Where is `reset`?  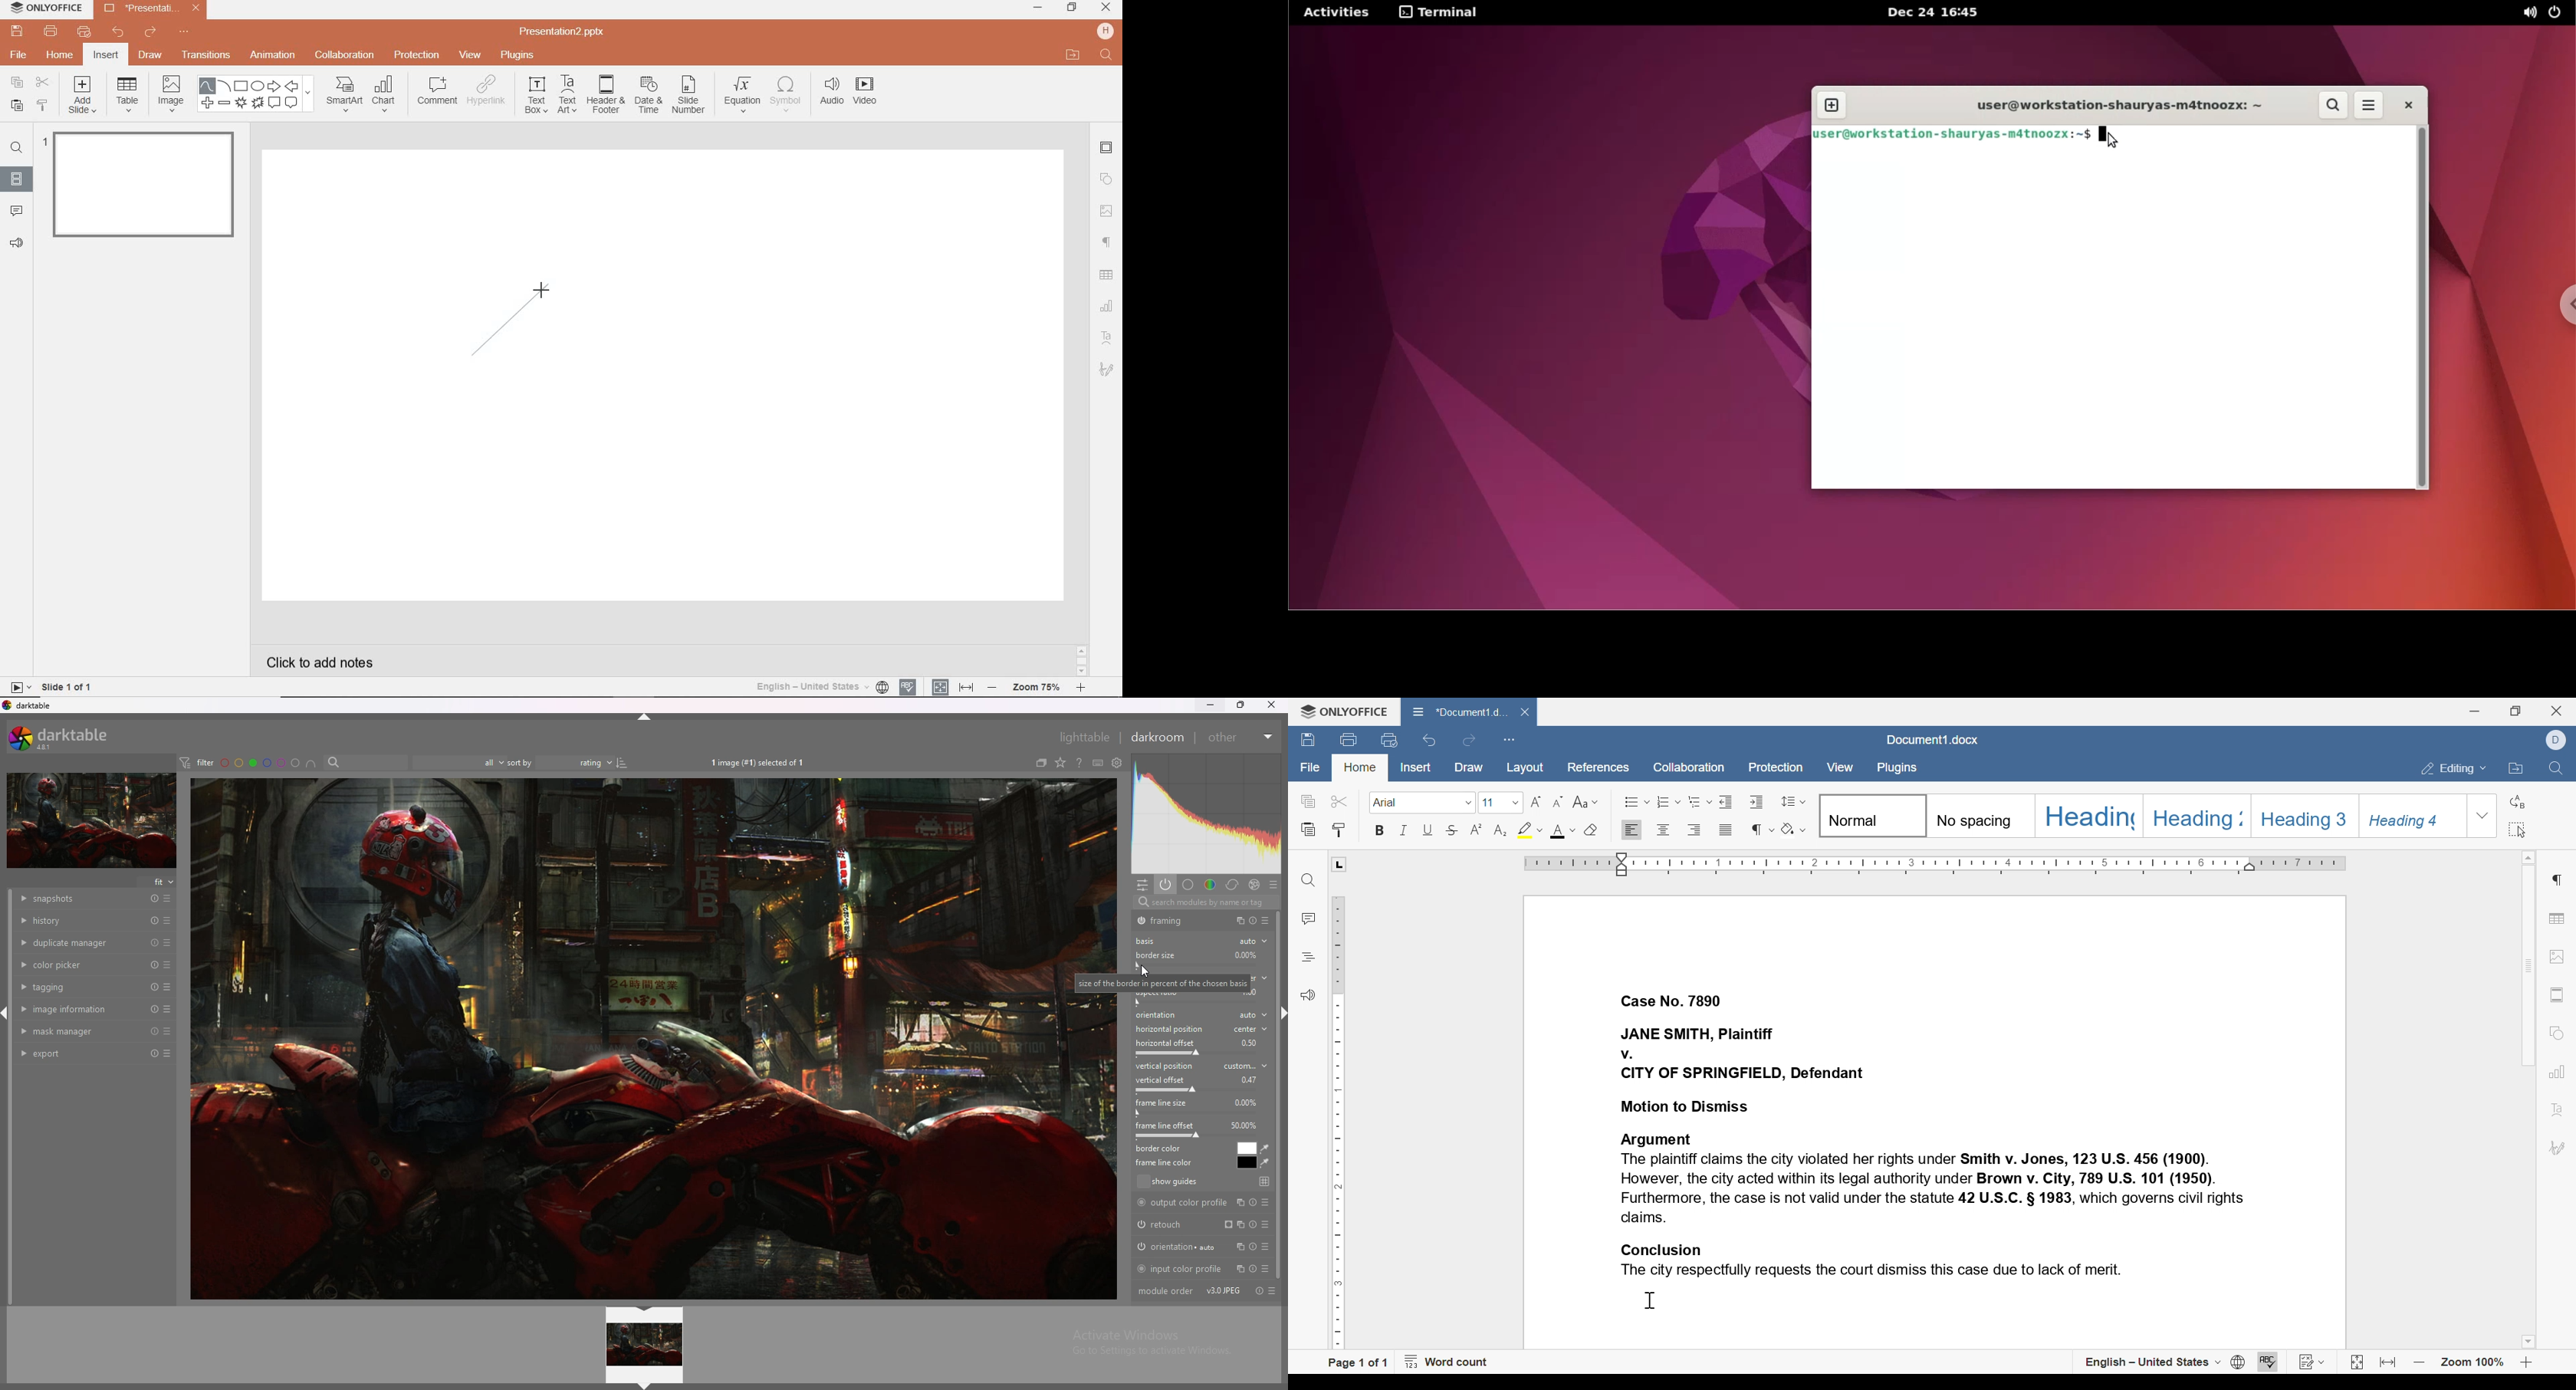
reset is located at coordinates (154, 943).